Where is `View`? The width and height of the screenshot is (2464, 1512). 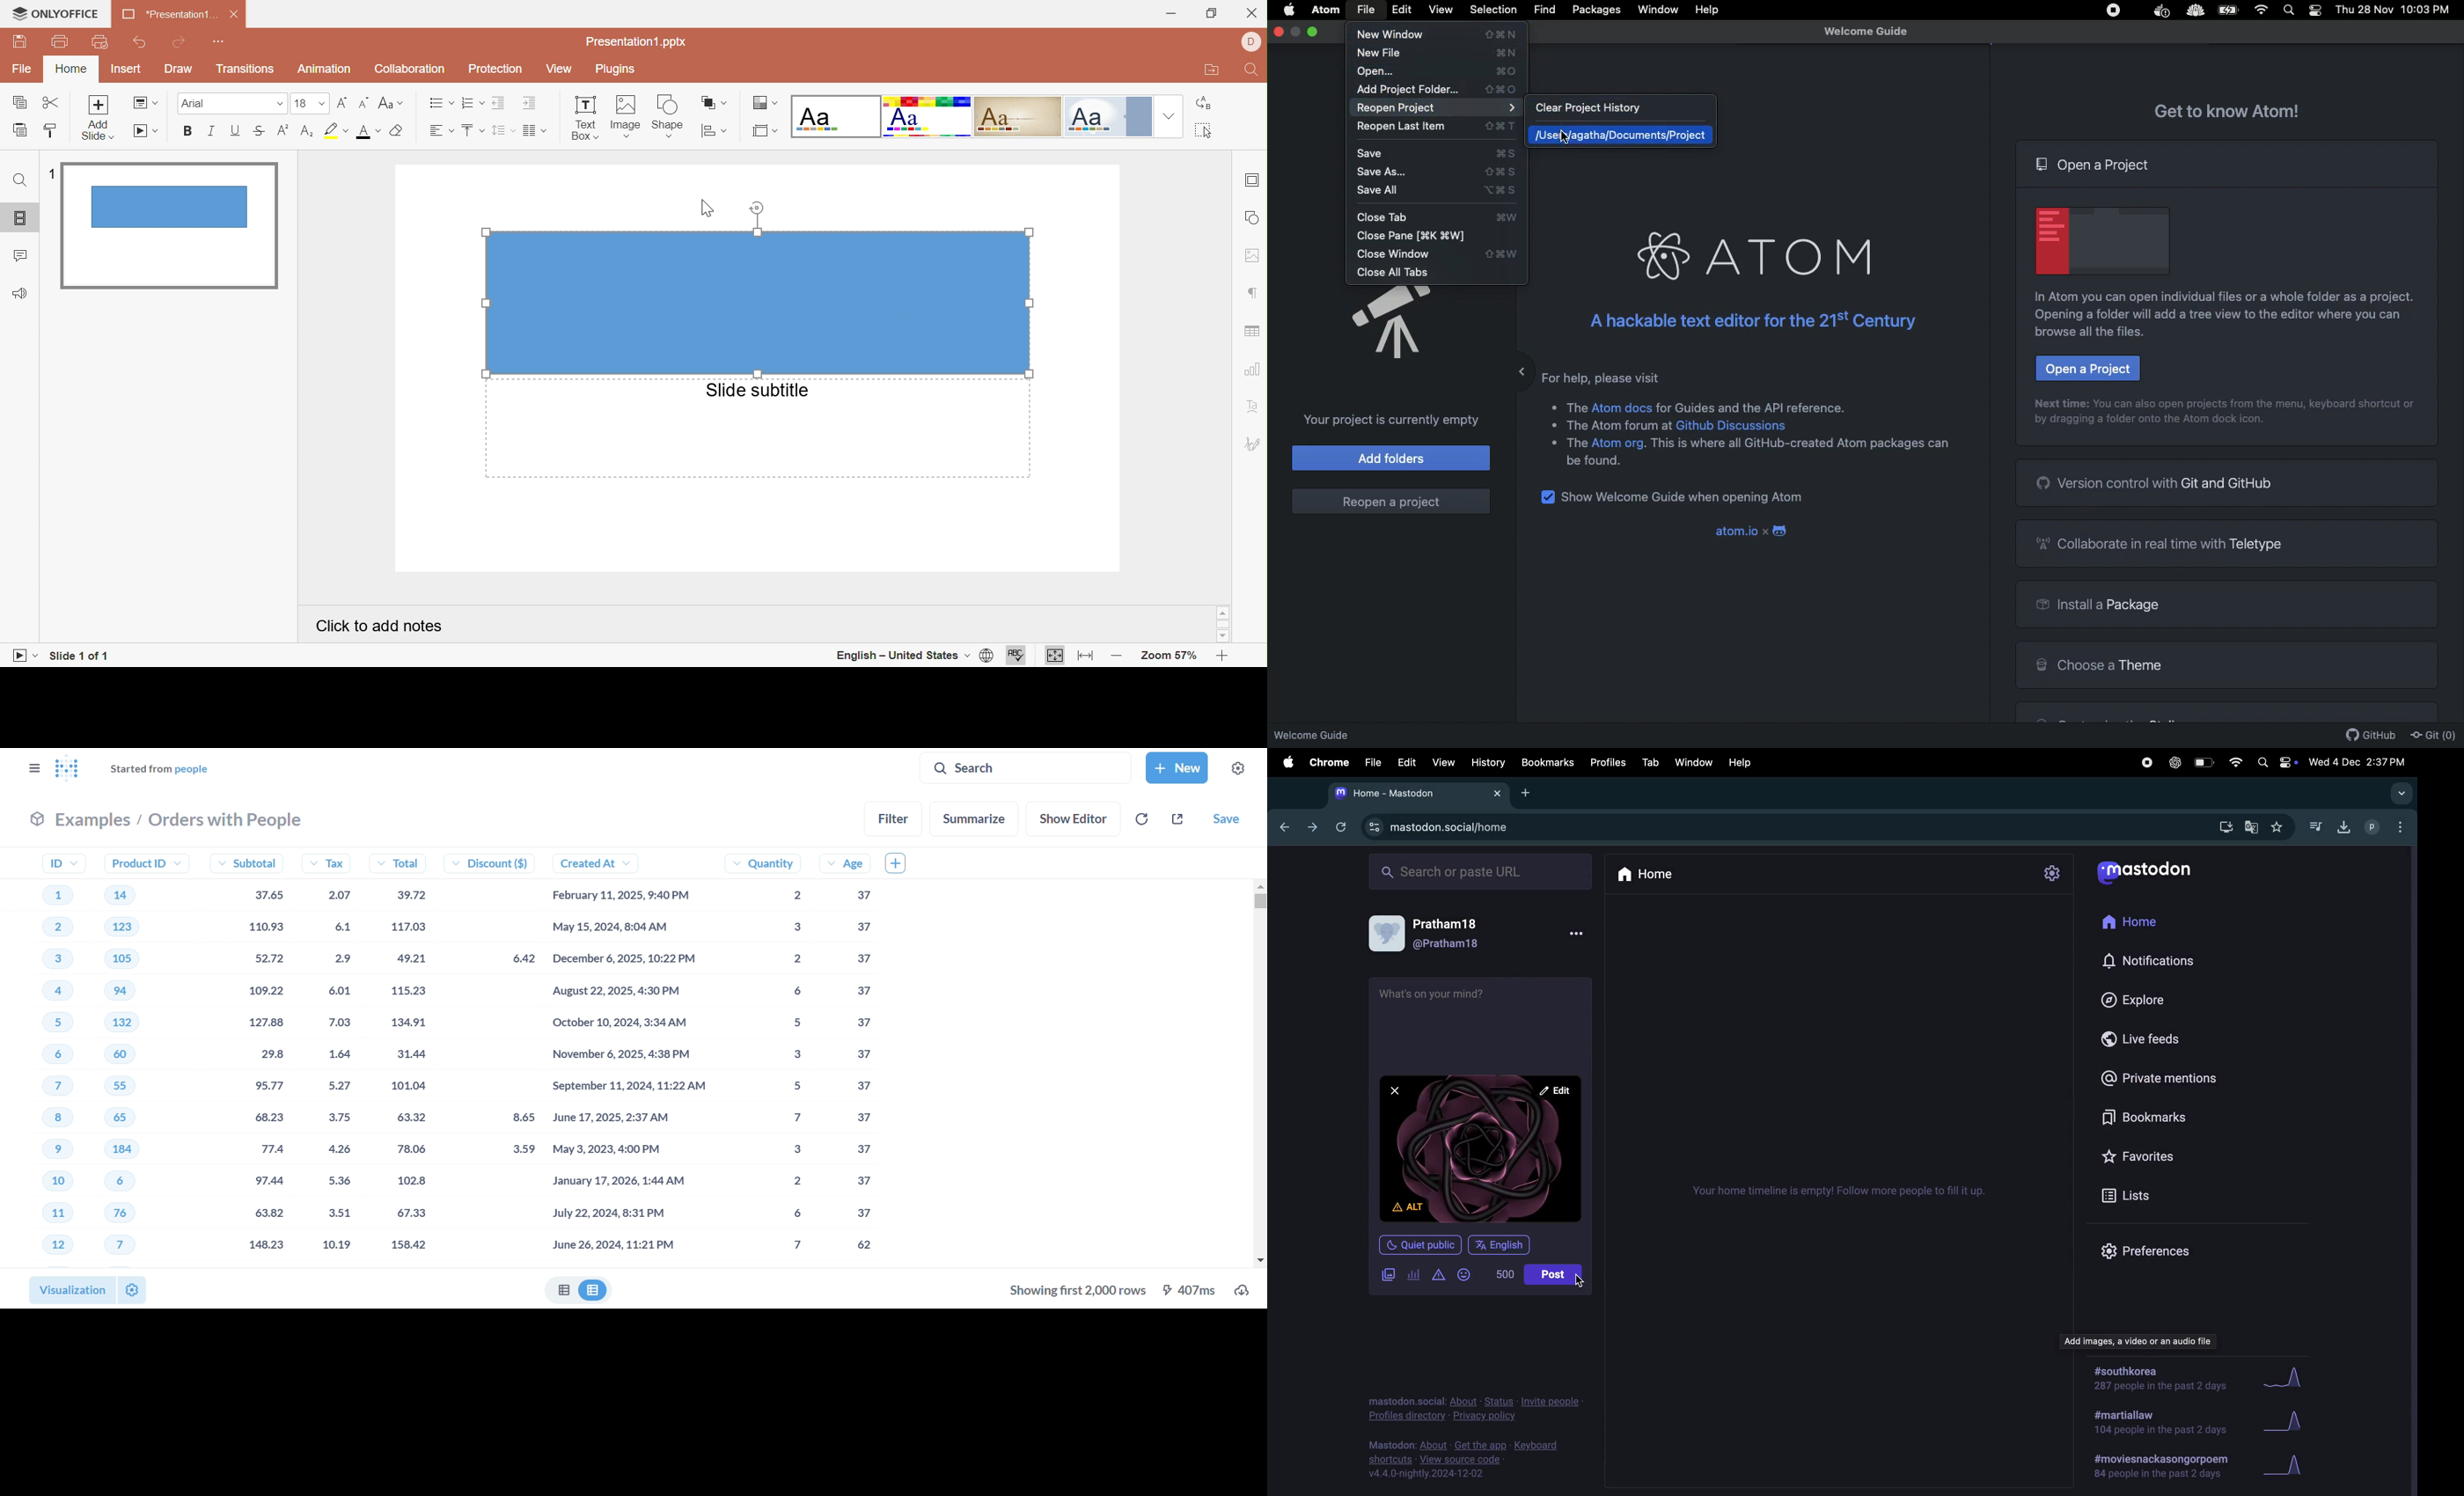 View is located at coordinates (559, 70).